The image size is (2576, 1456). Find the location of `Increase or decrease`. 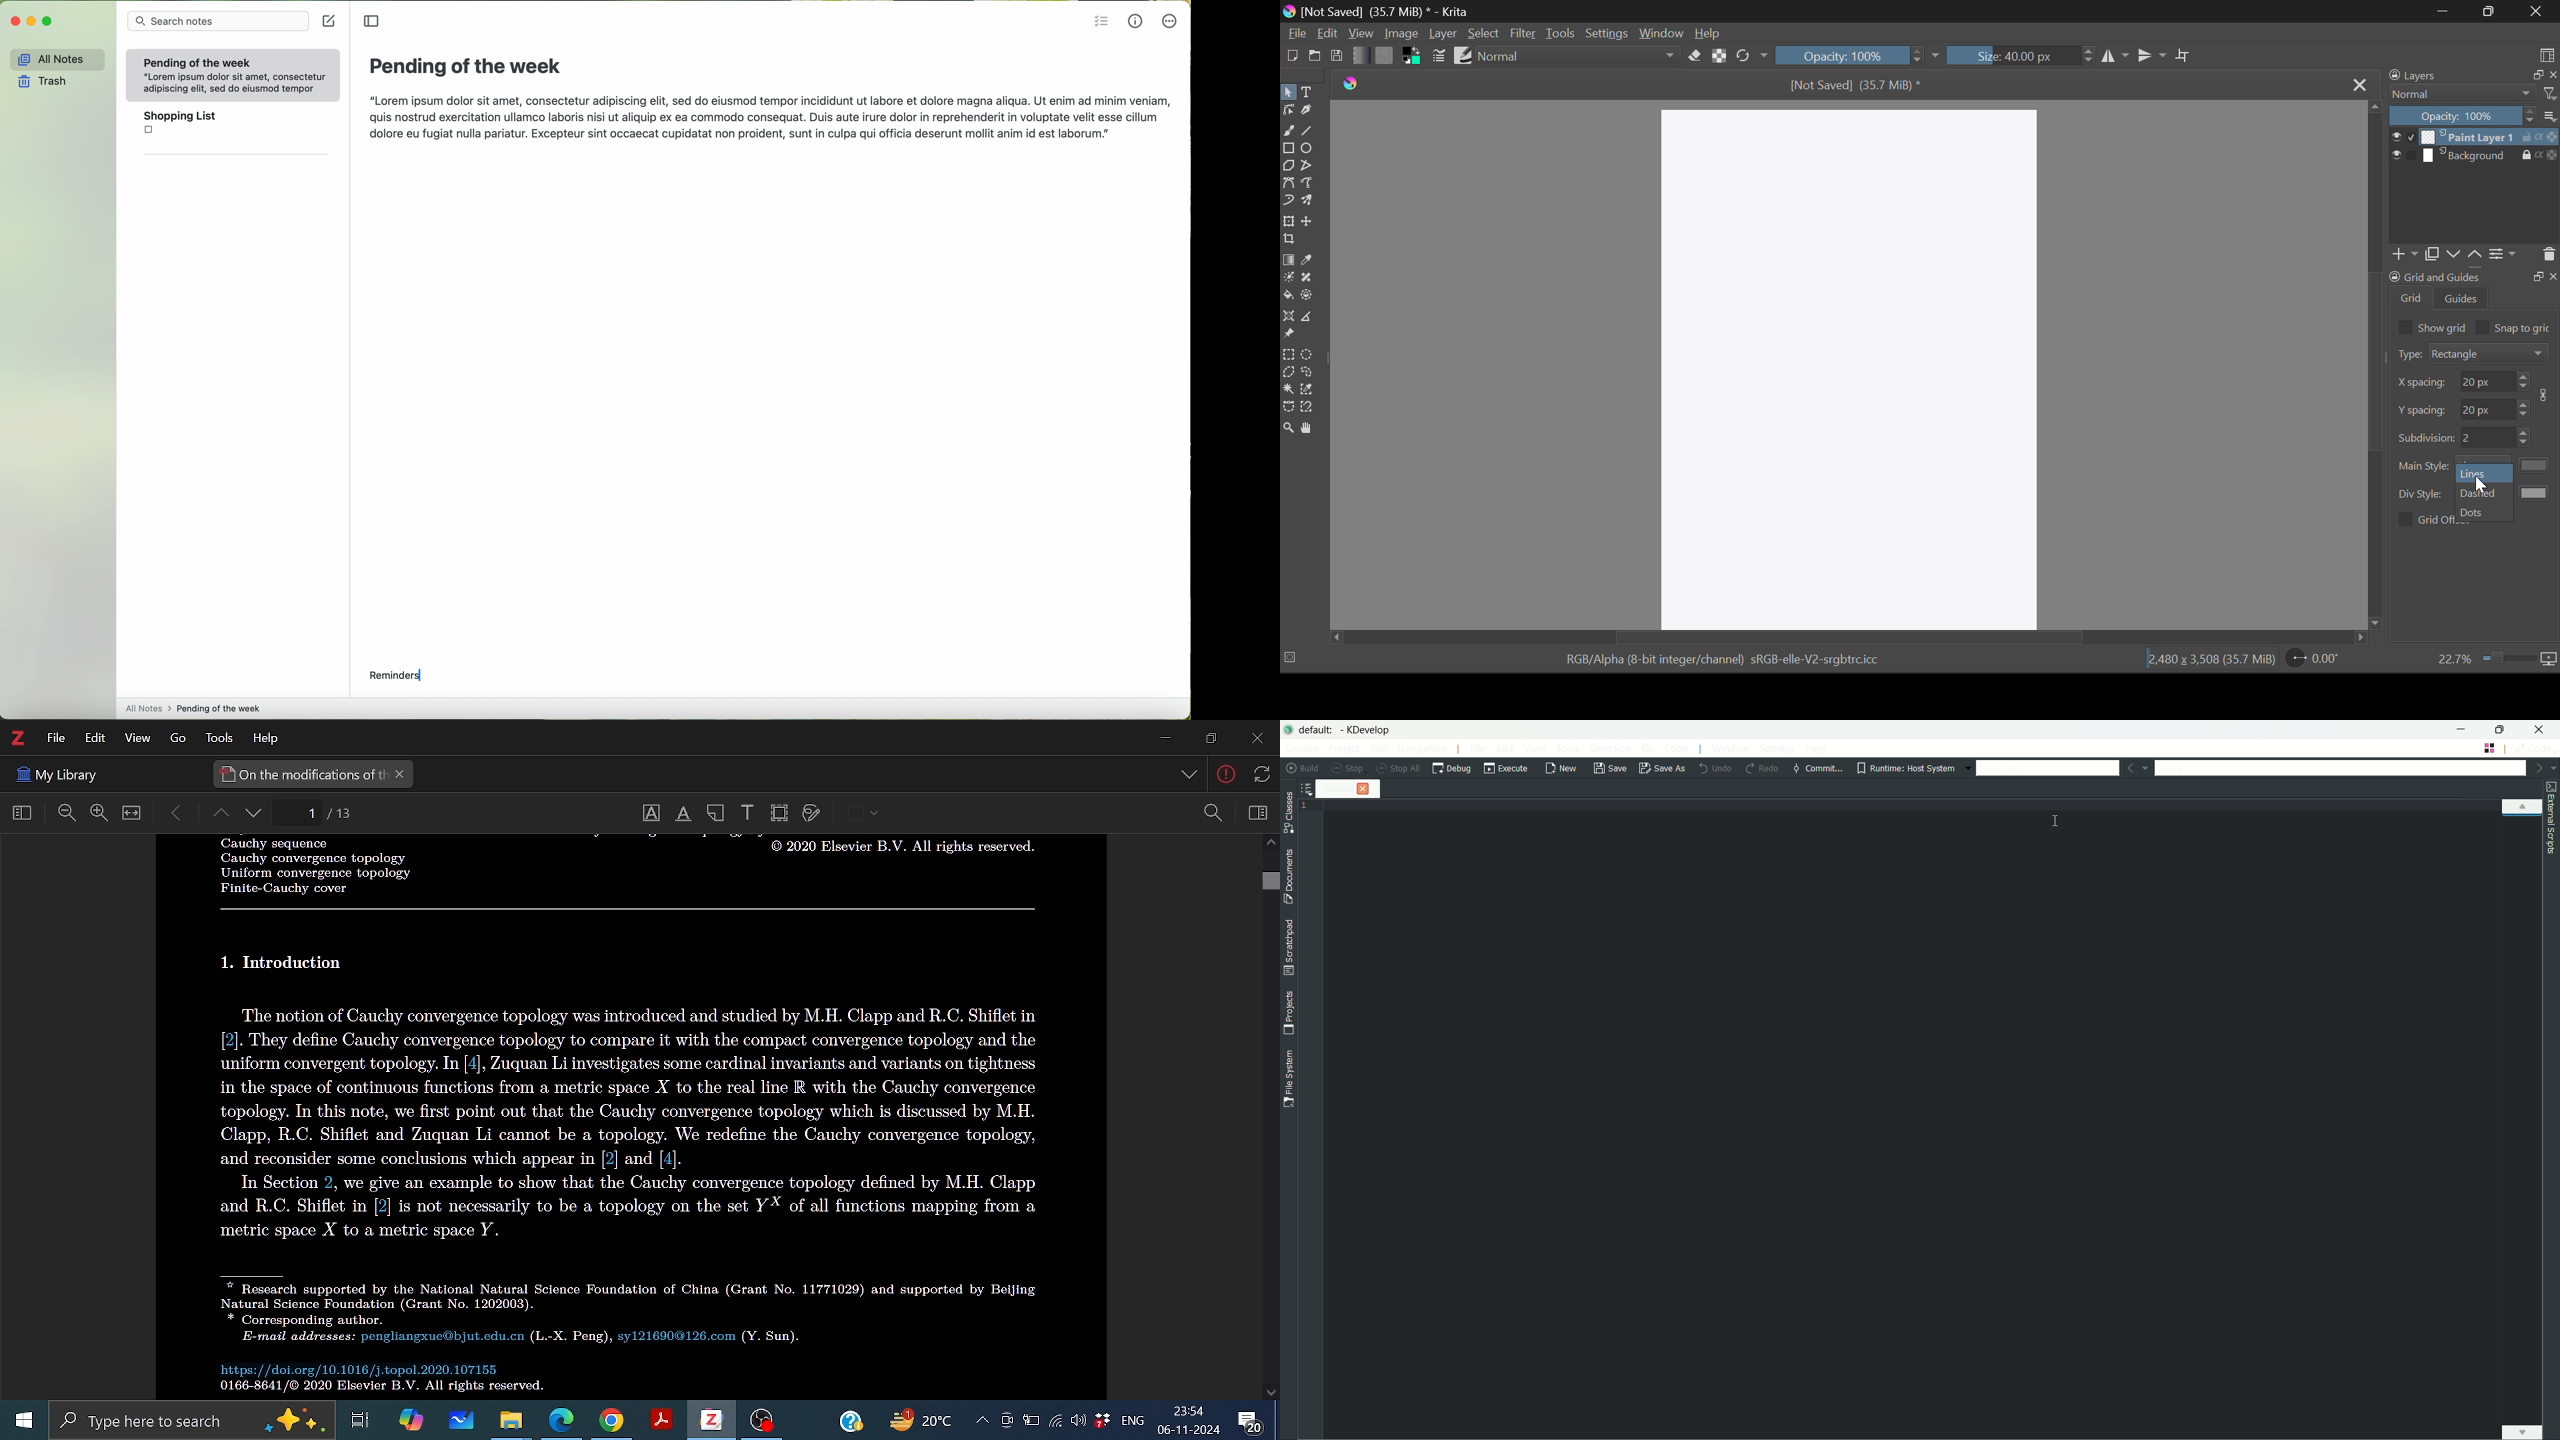

Increase or decrease is located at coordinates (2523, 381).